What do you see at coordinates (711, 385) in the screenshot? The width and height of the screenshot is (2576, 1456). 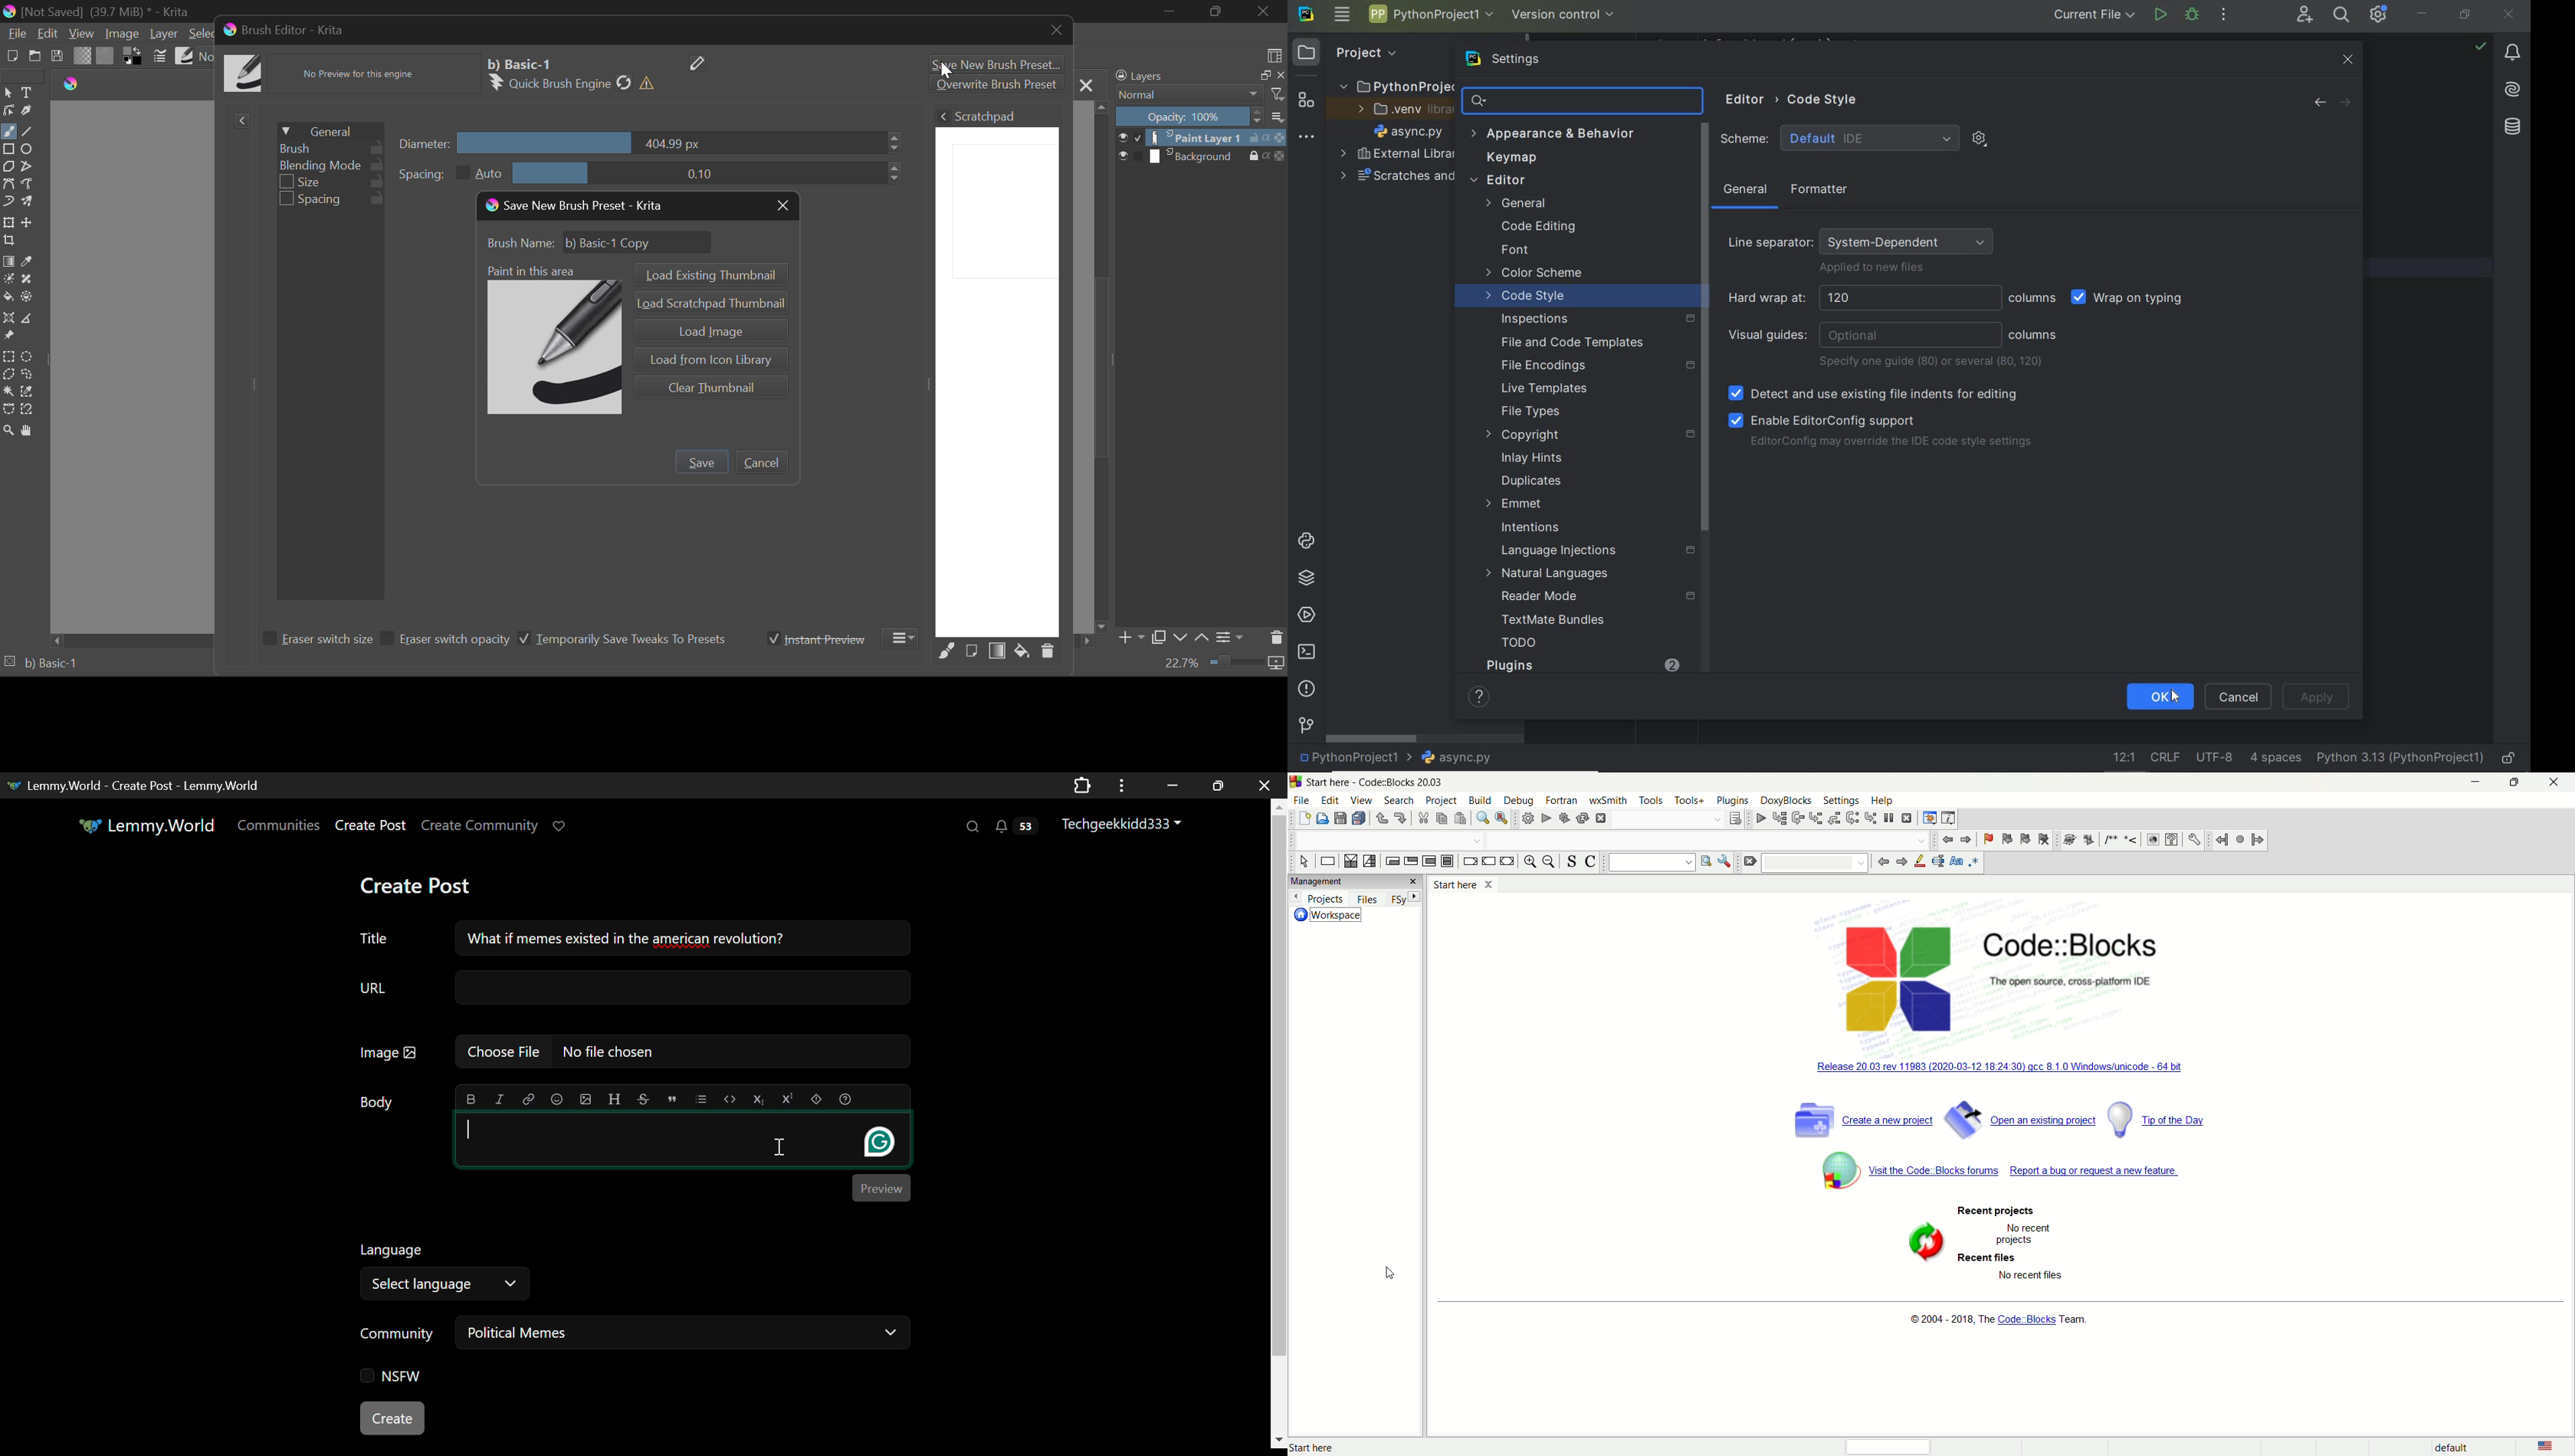 I see `Clear Thumbnail` at bounding box center [711, 385].